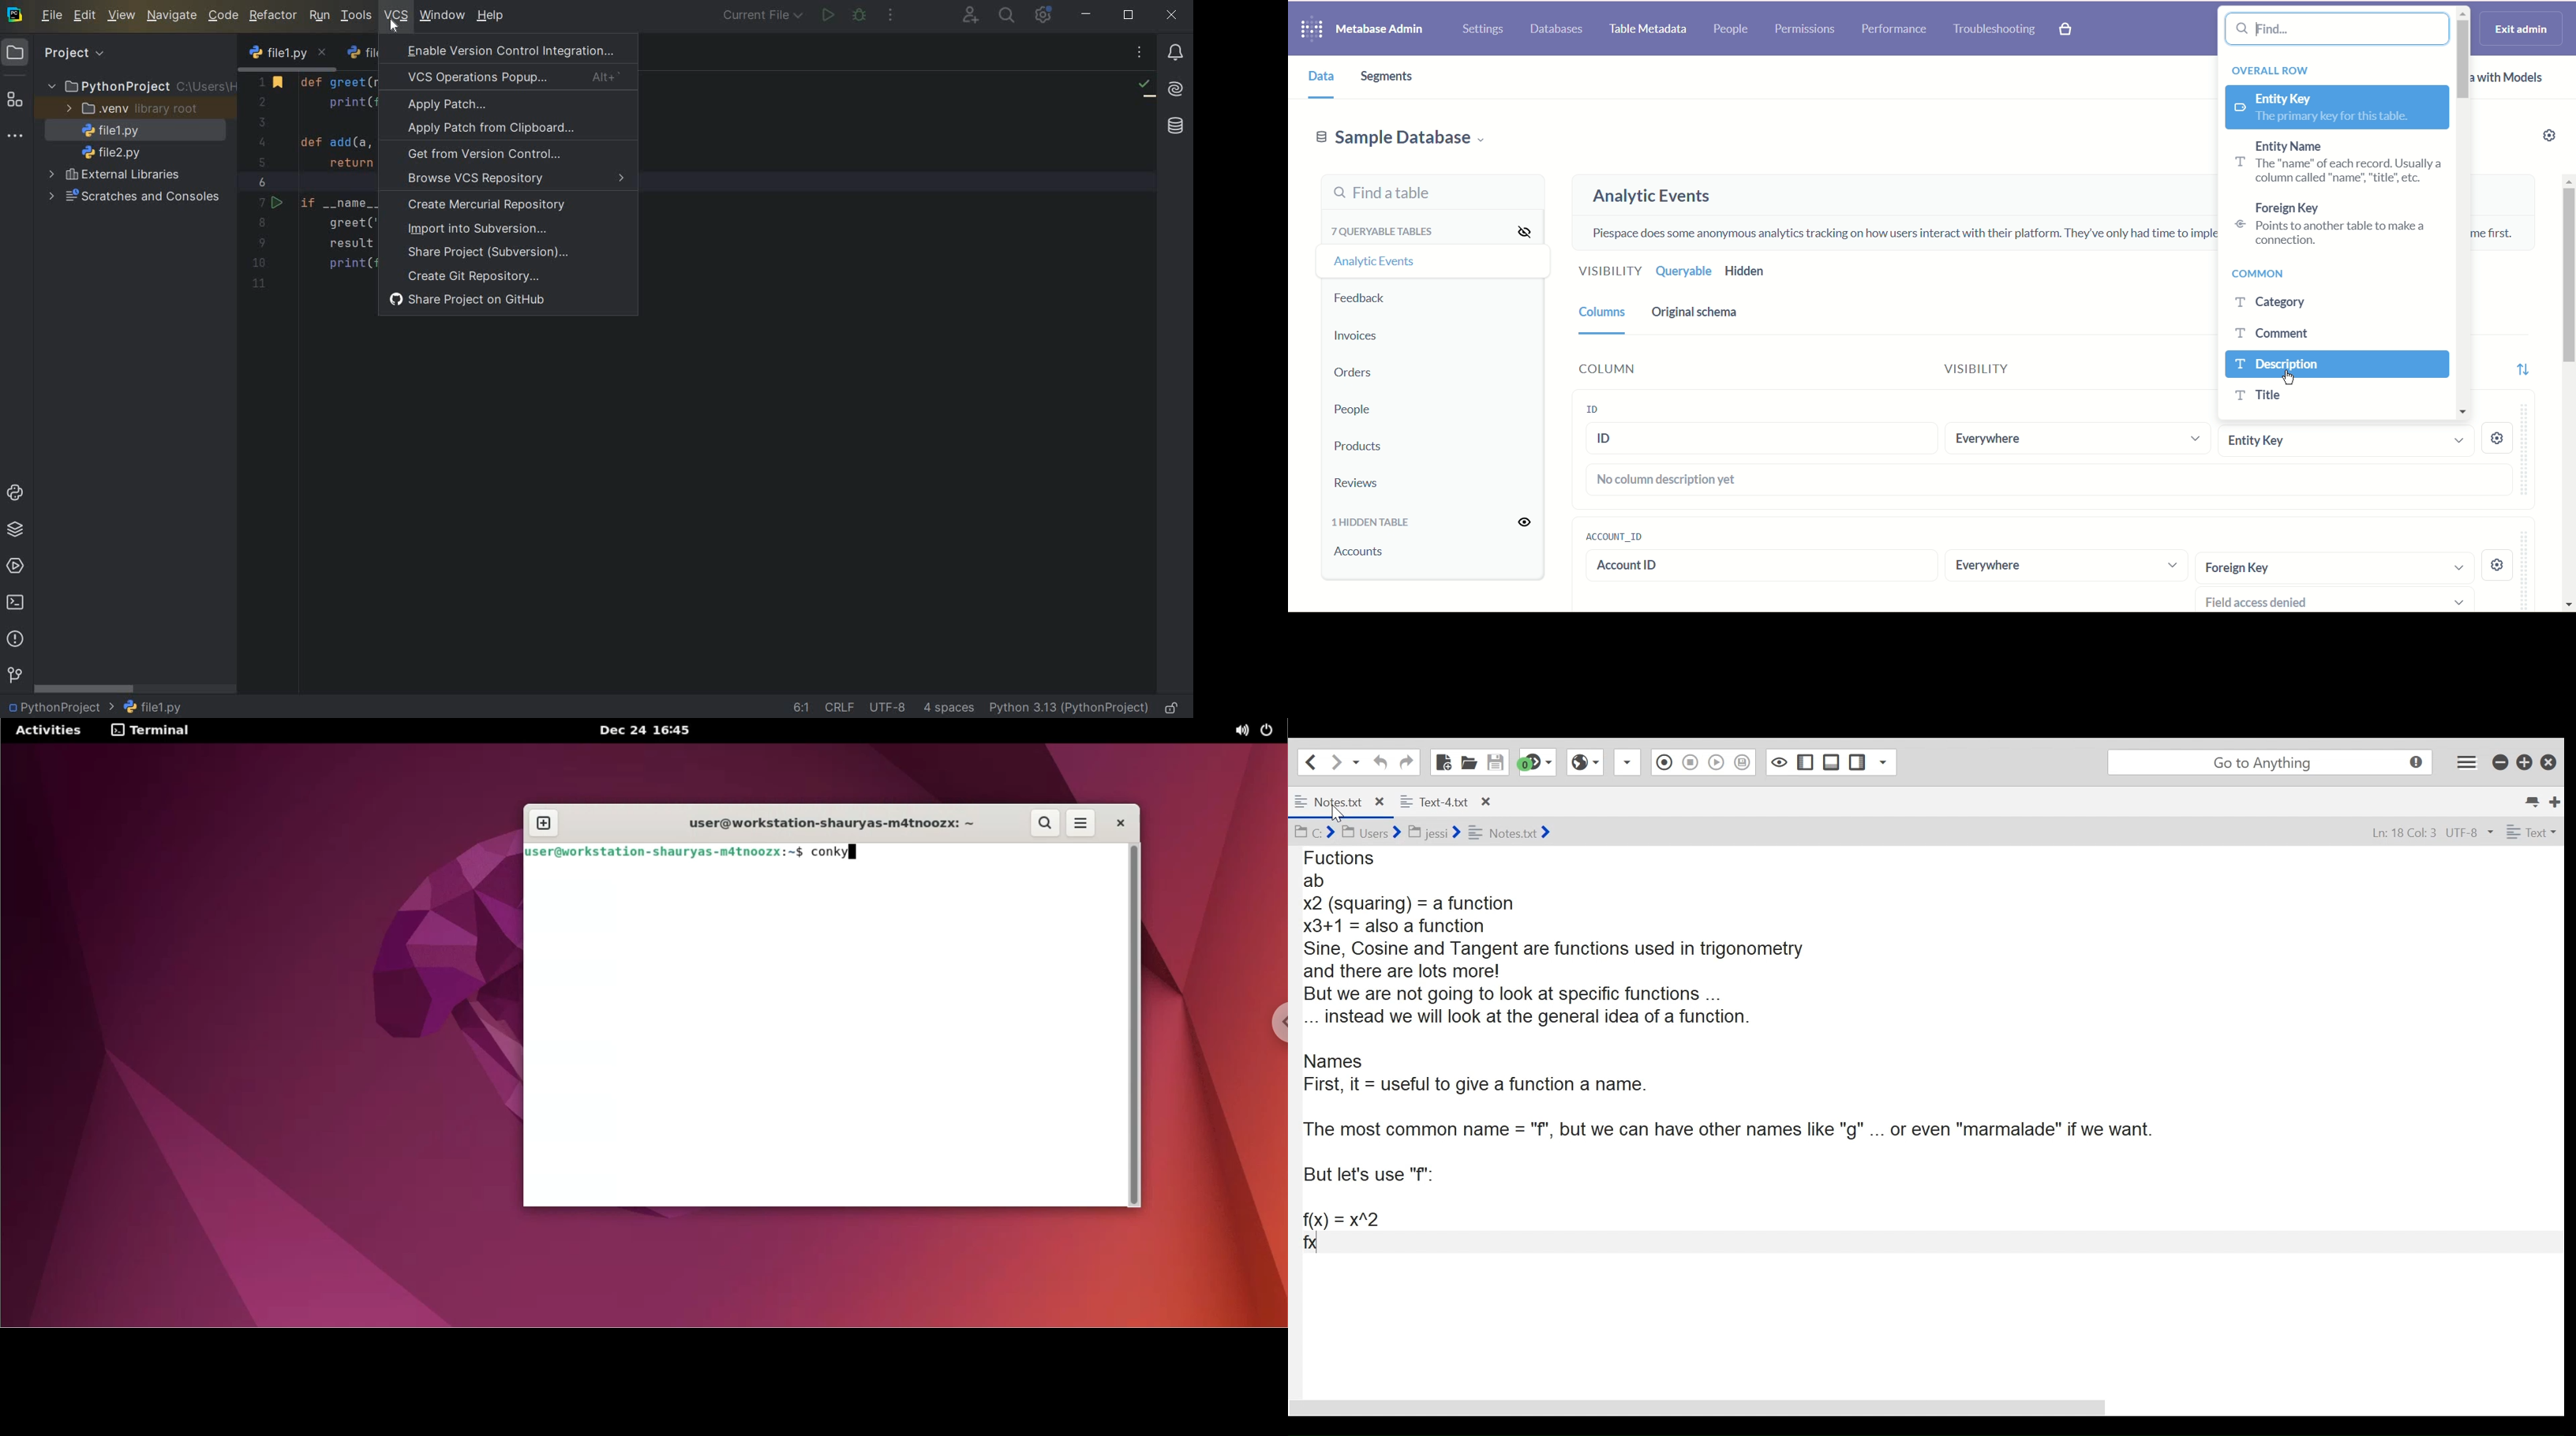  What do you see at coordinates (513, 76) in the screenshot?
I see `VCS Operations Popup` at bounding box center [513, 76].